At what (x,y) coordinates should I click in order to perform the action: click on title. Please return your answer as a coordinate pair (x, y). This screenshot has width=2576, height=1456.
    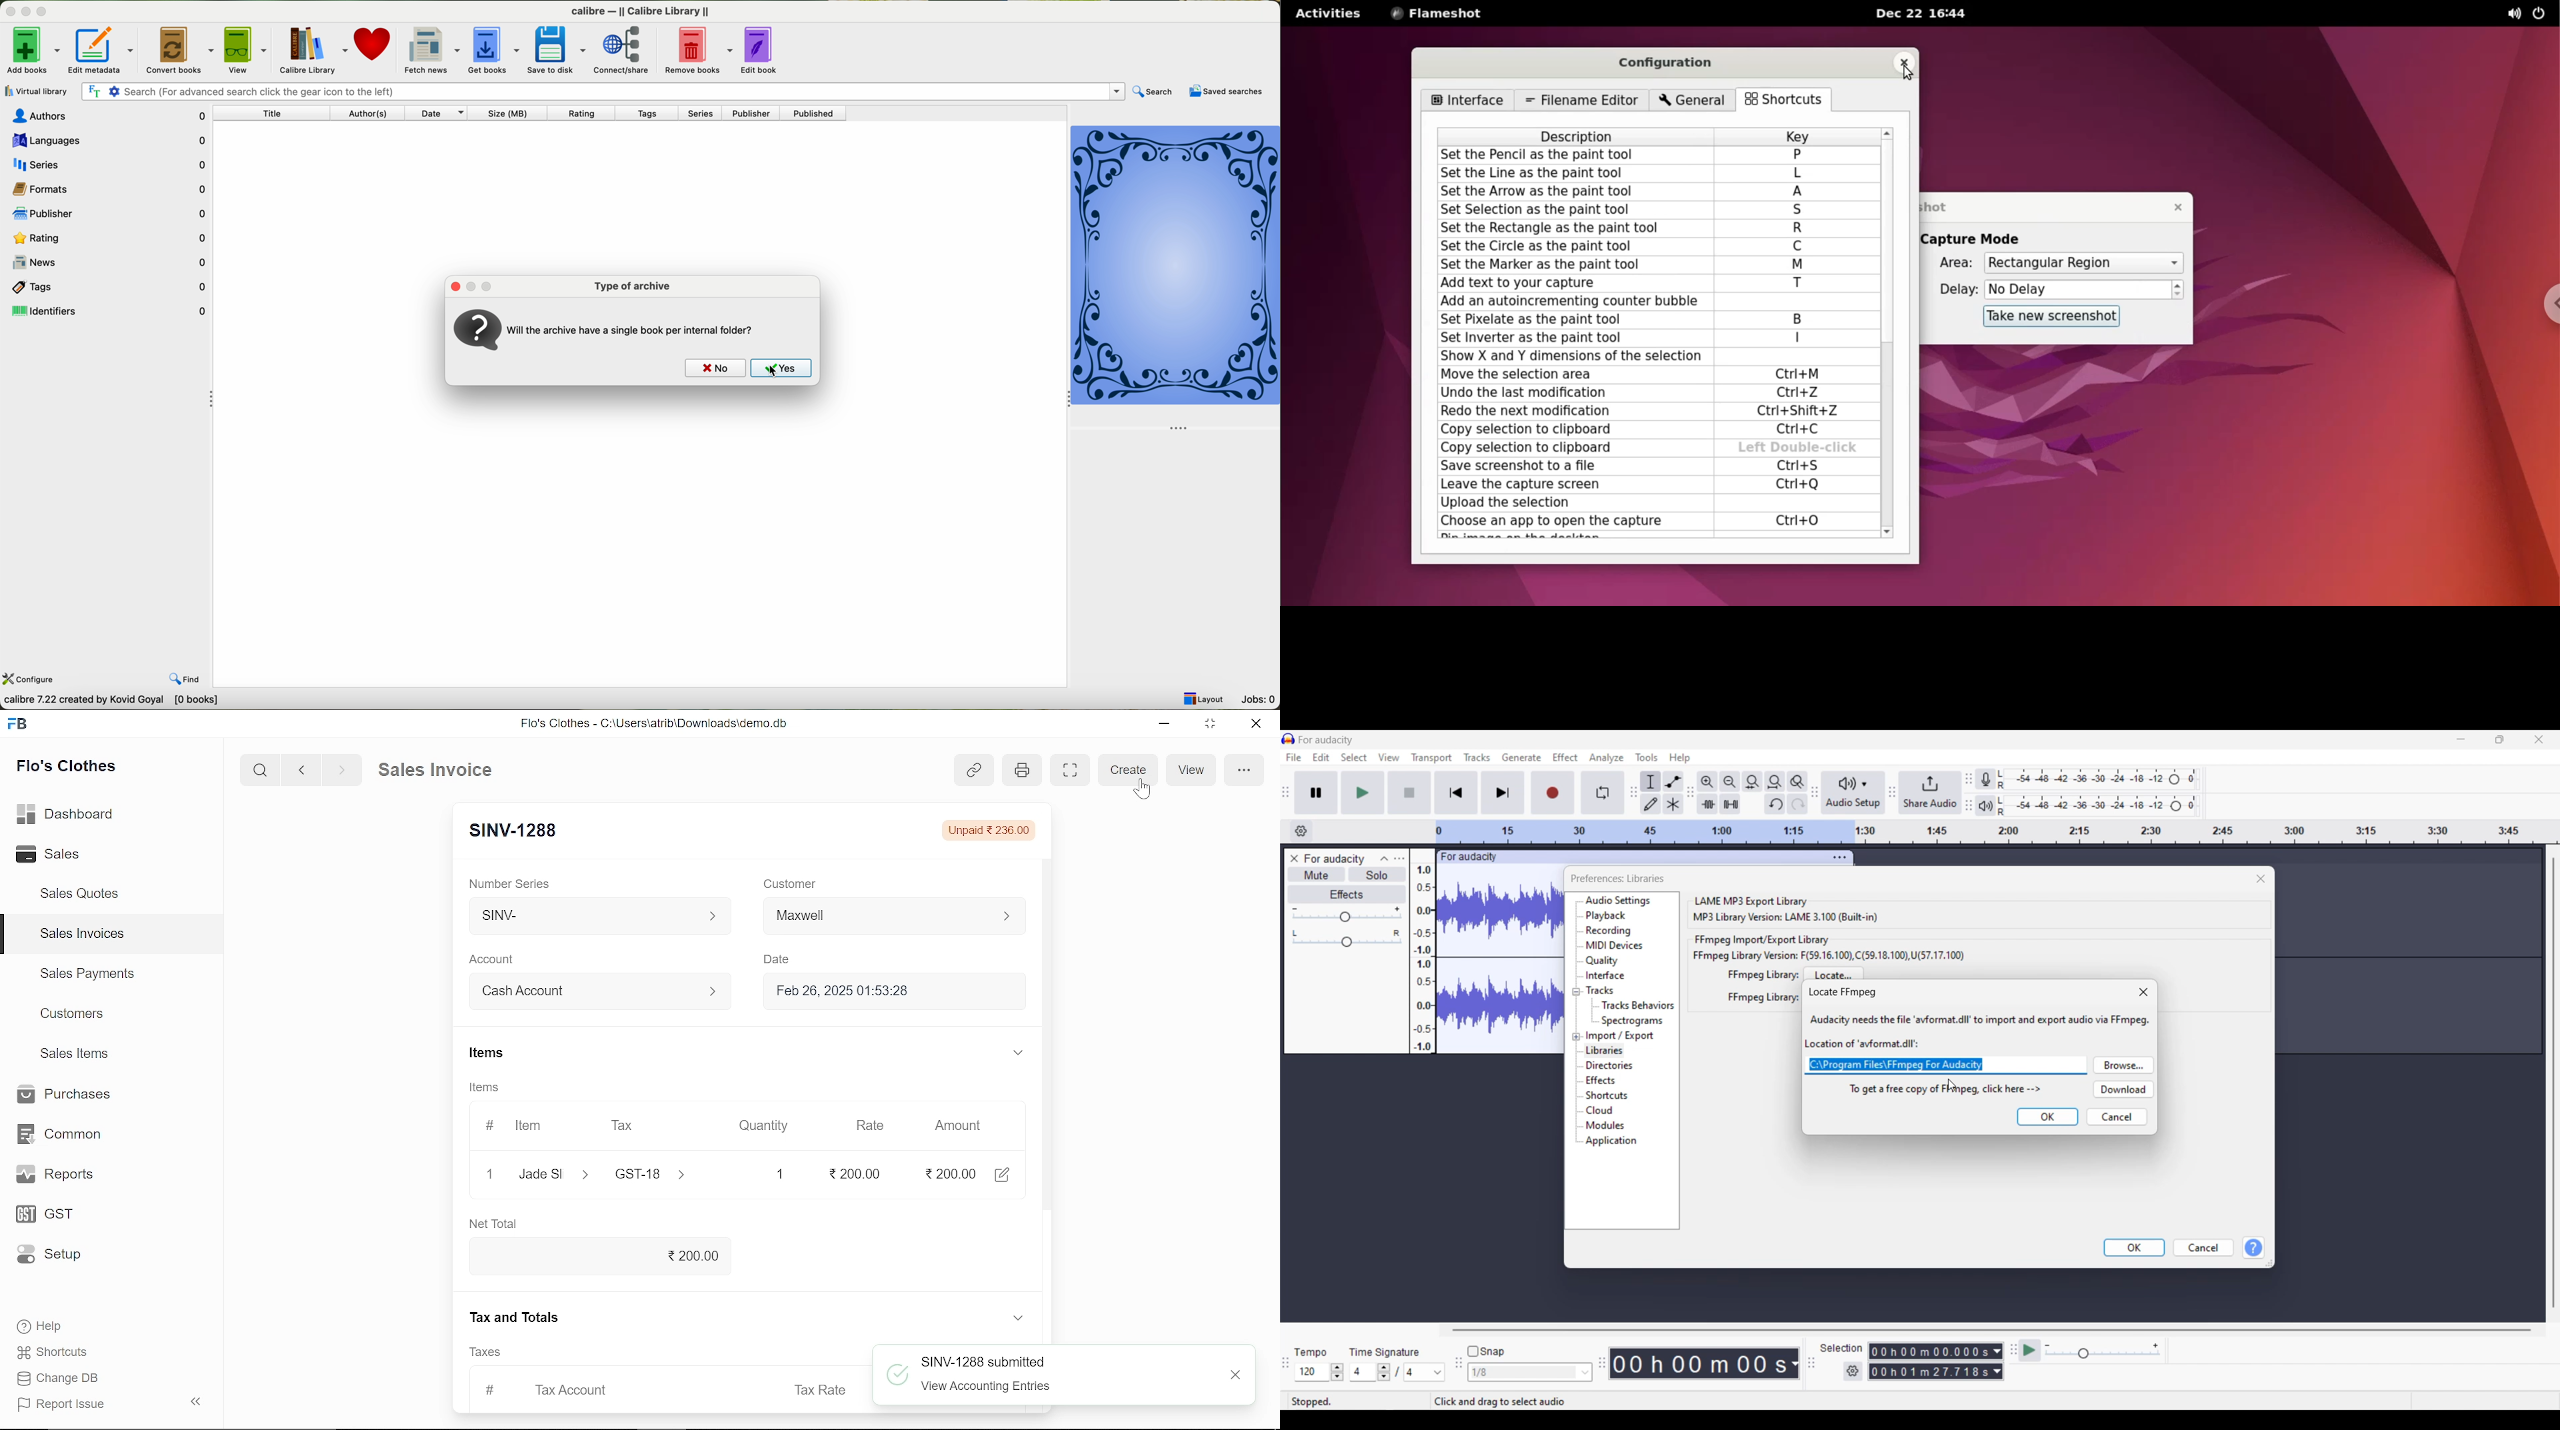
    Looking at the image, I should click on (277, 115).